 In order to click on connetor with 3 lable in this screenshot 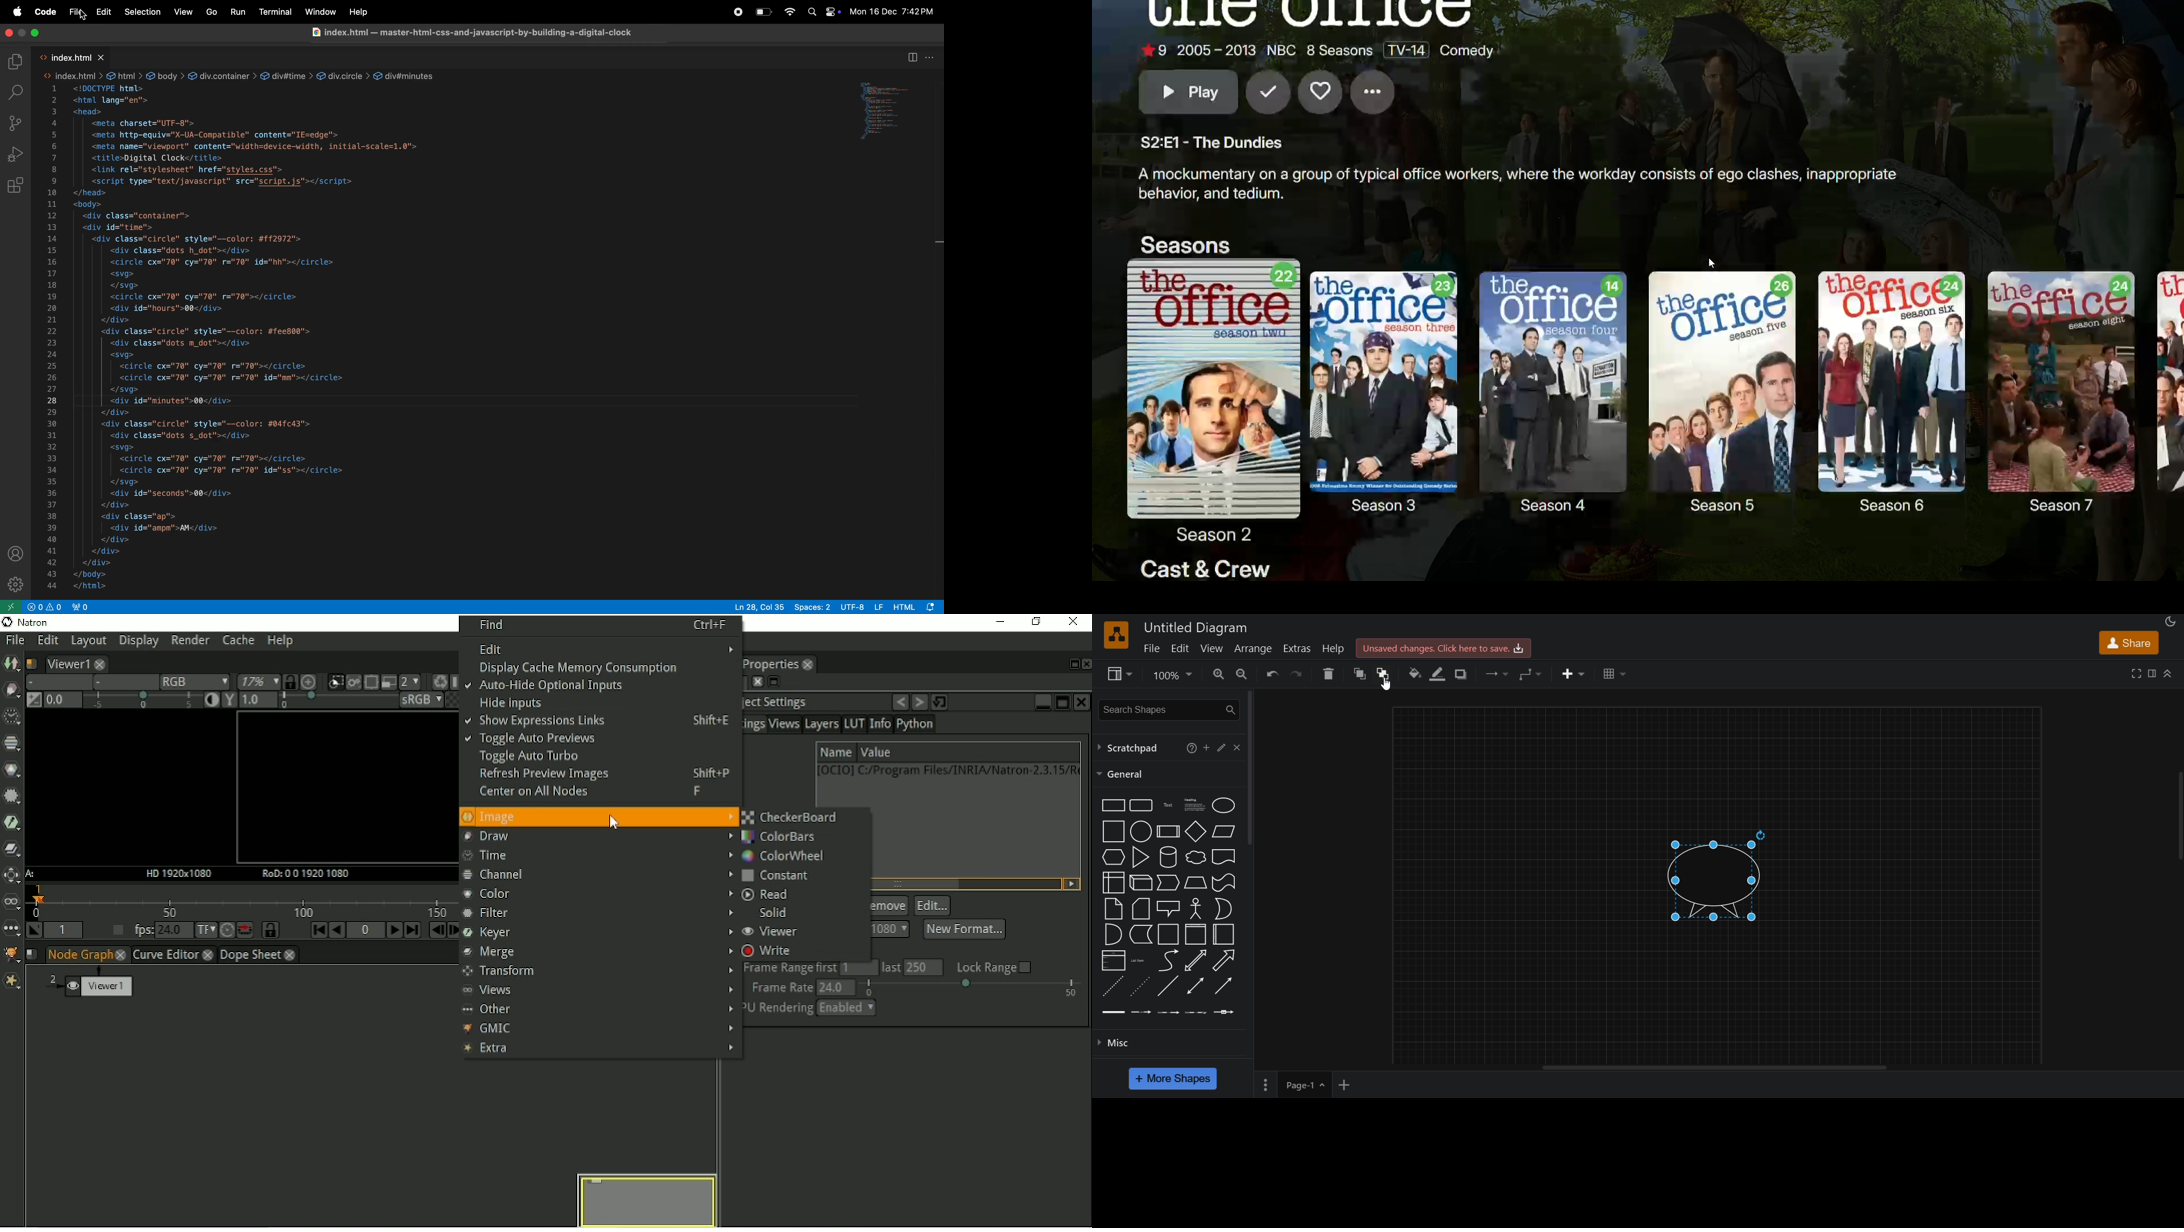, I will do `click(1198, 1012)`.